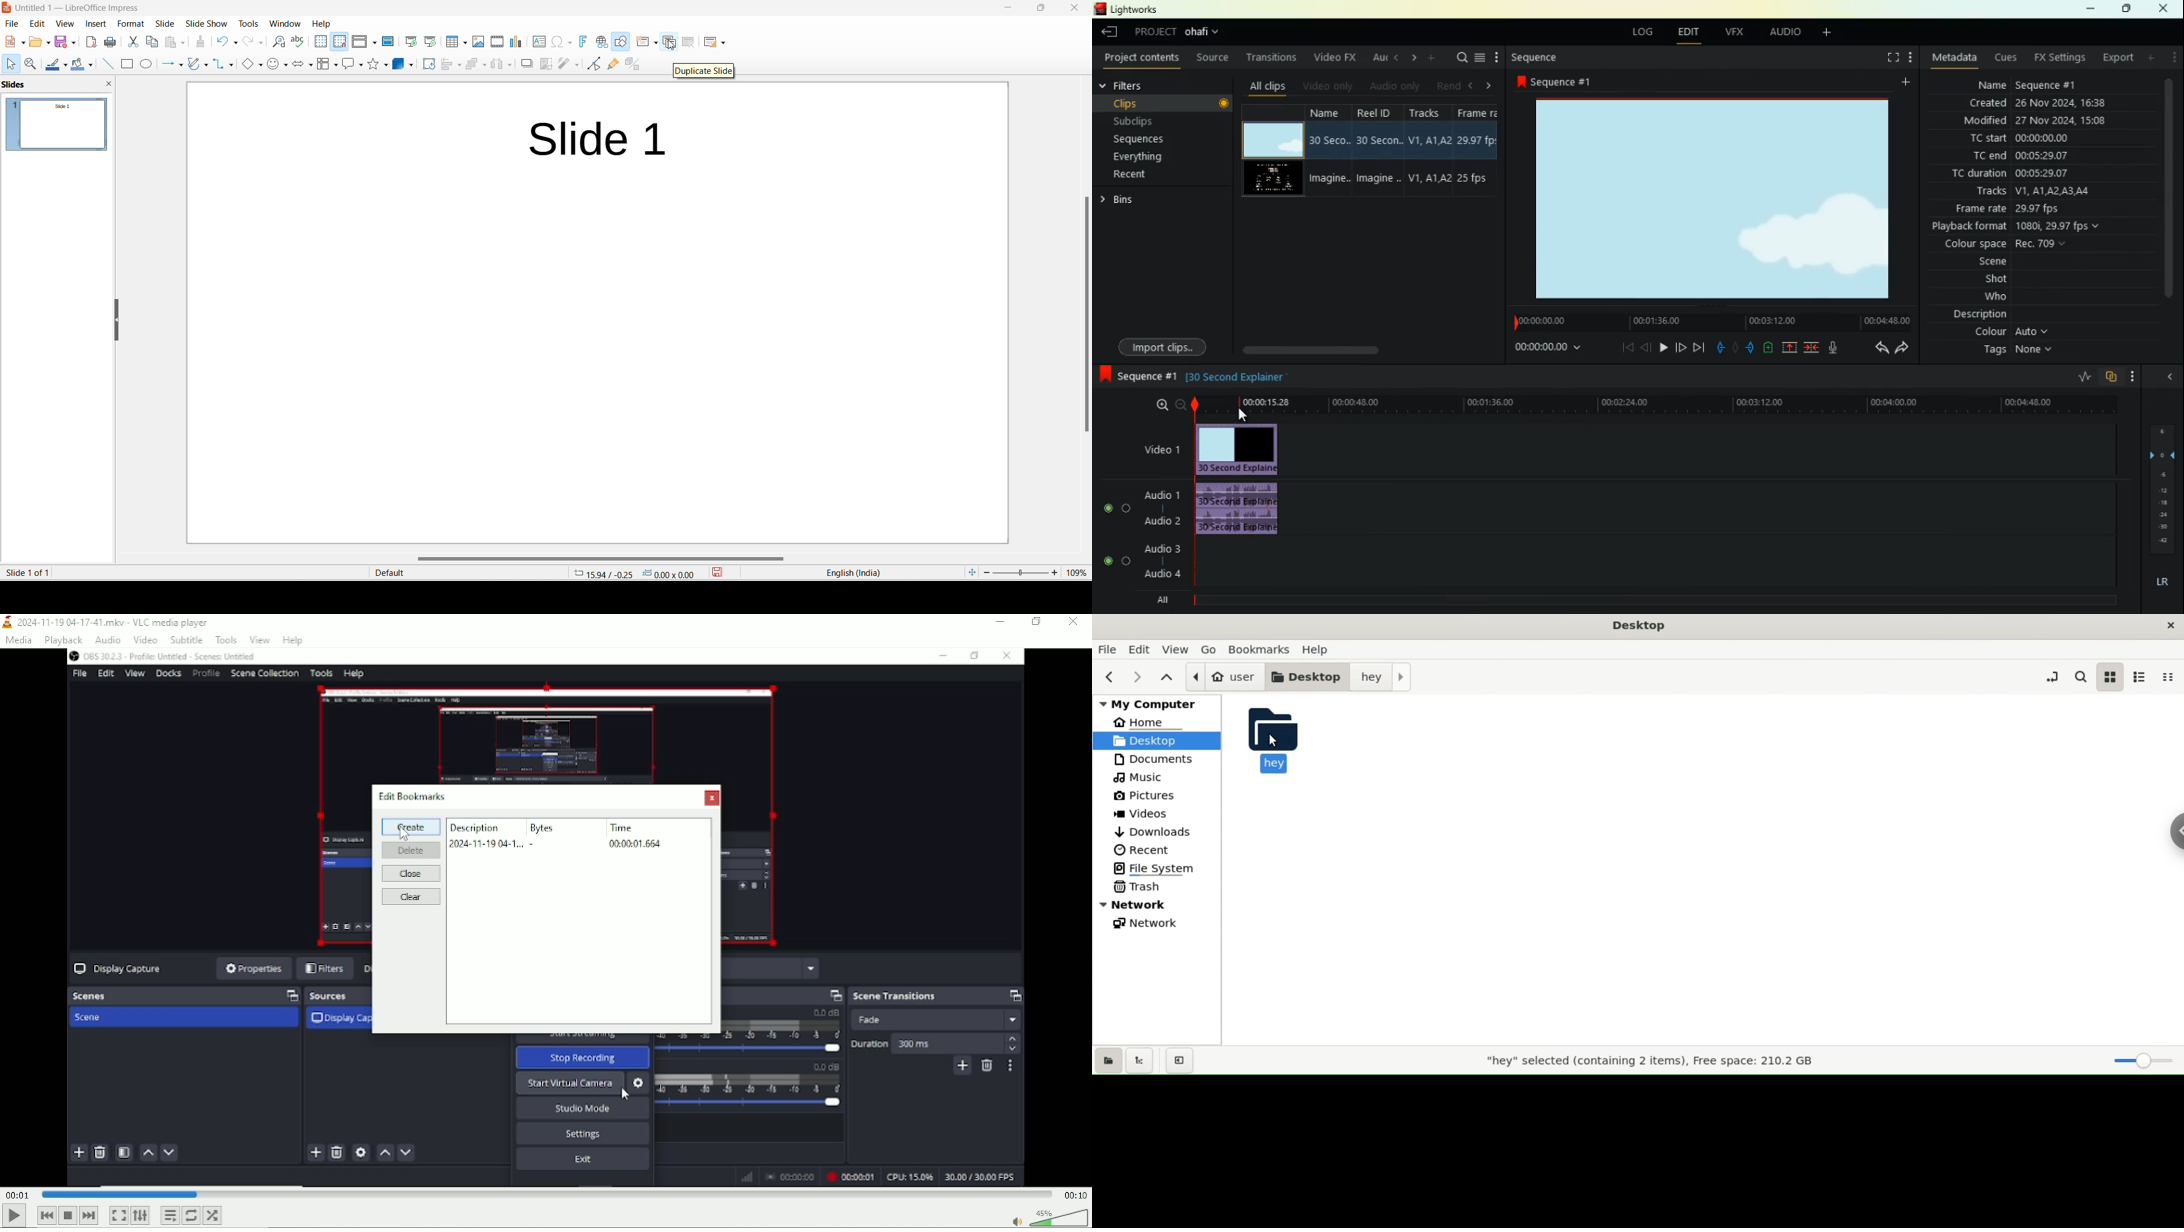  I want to click on scene, so click(1982, 262).